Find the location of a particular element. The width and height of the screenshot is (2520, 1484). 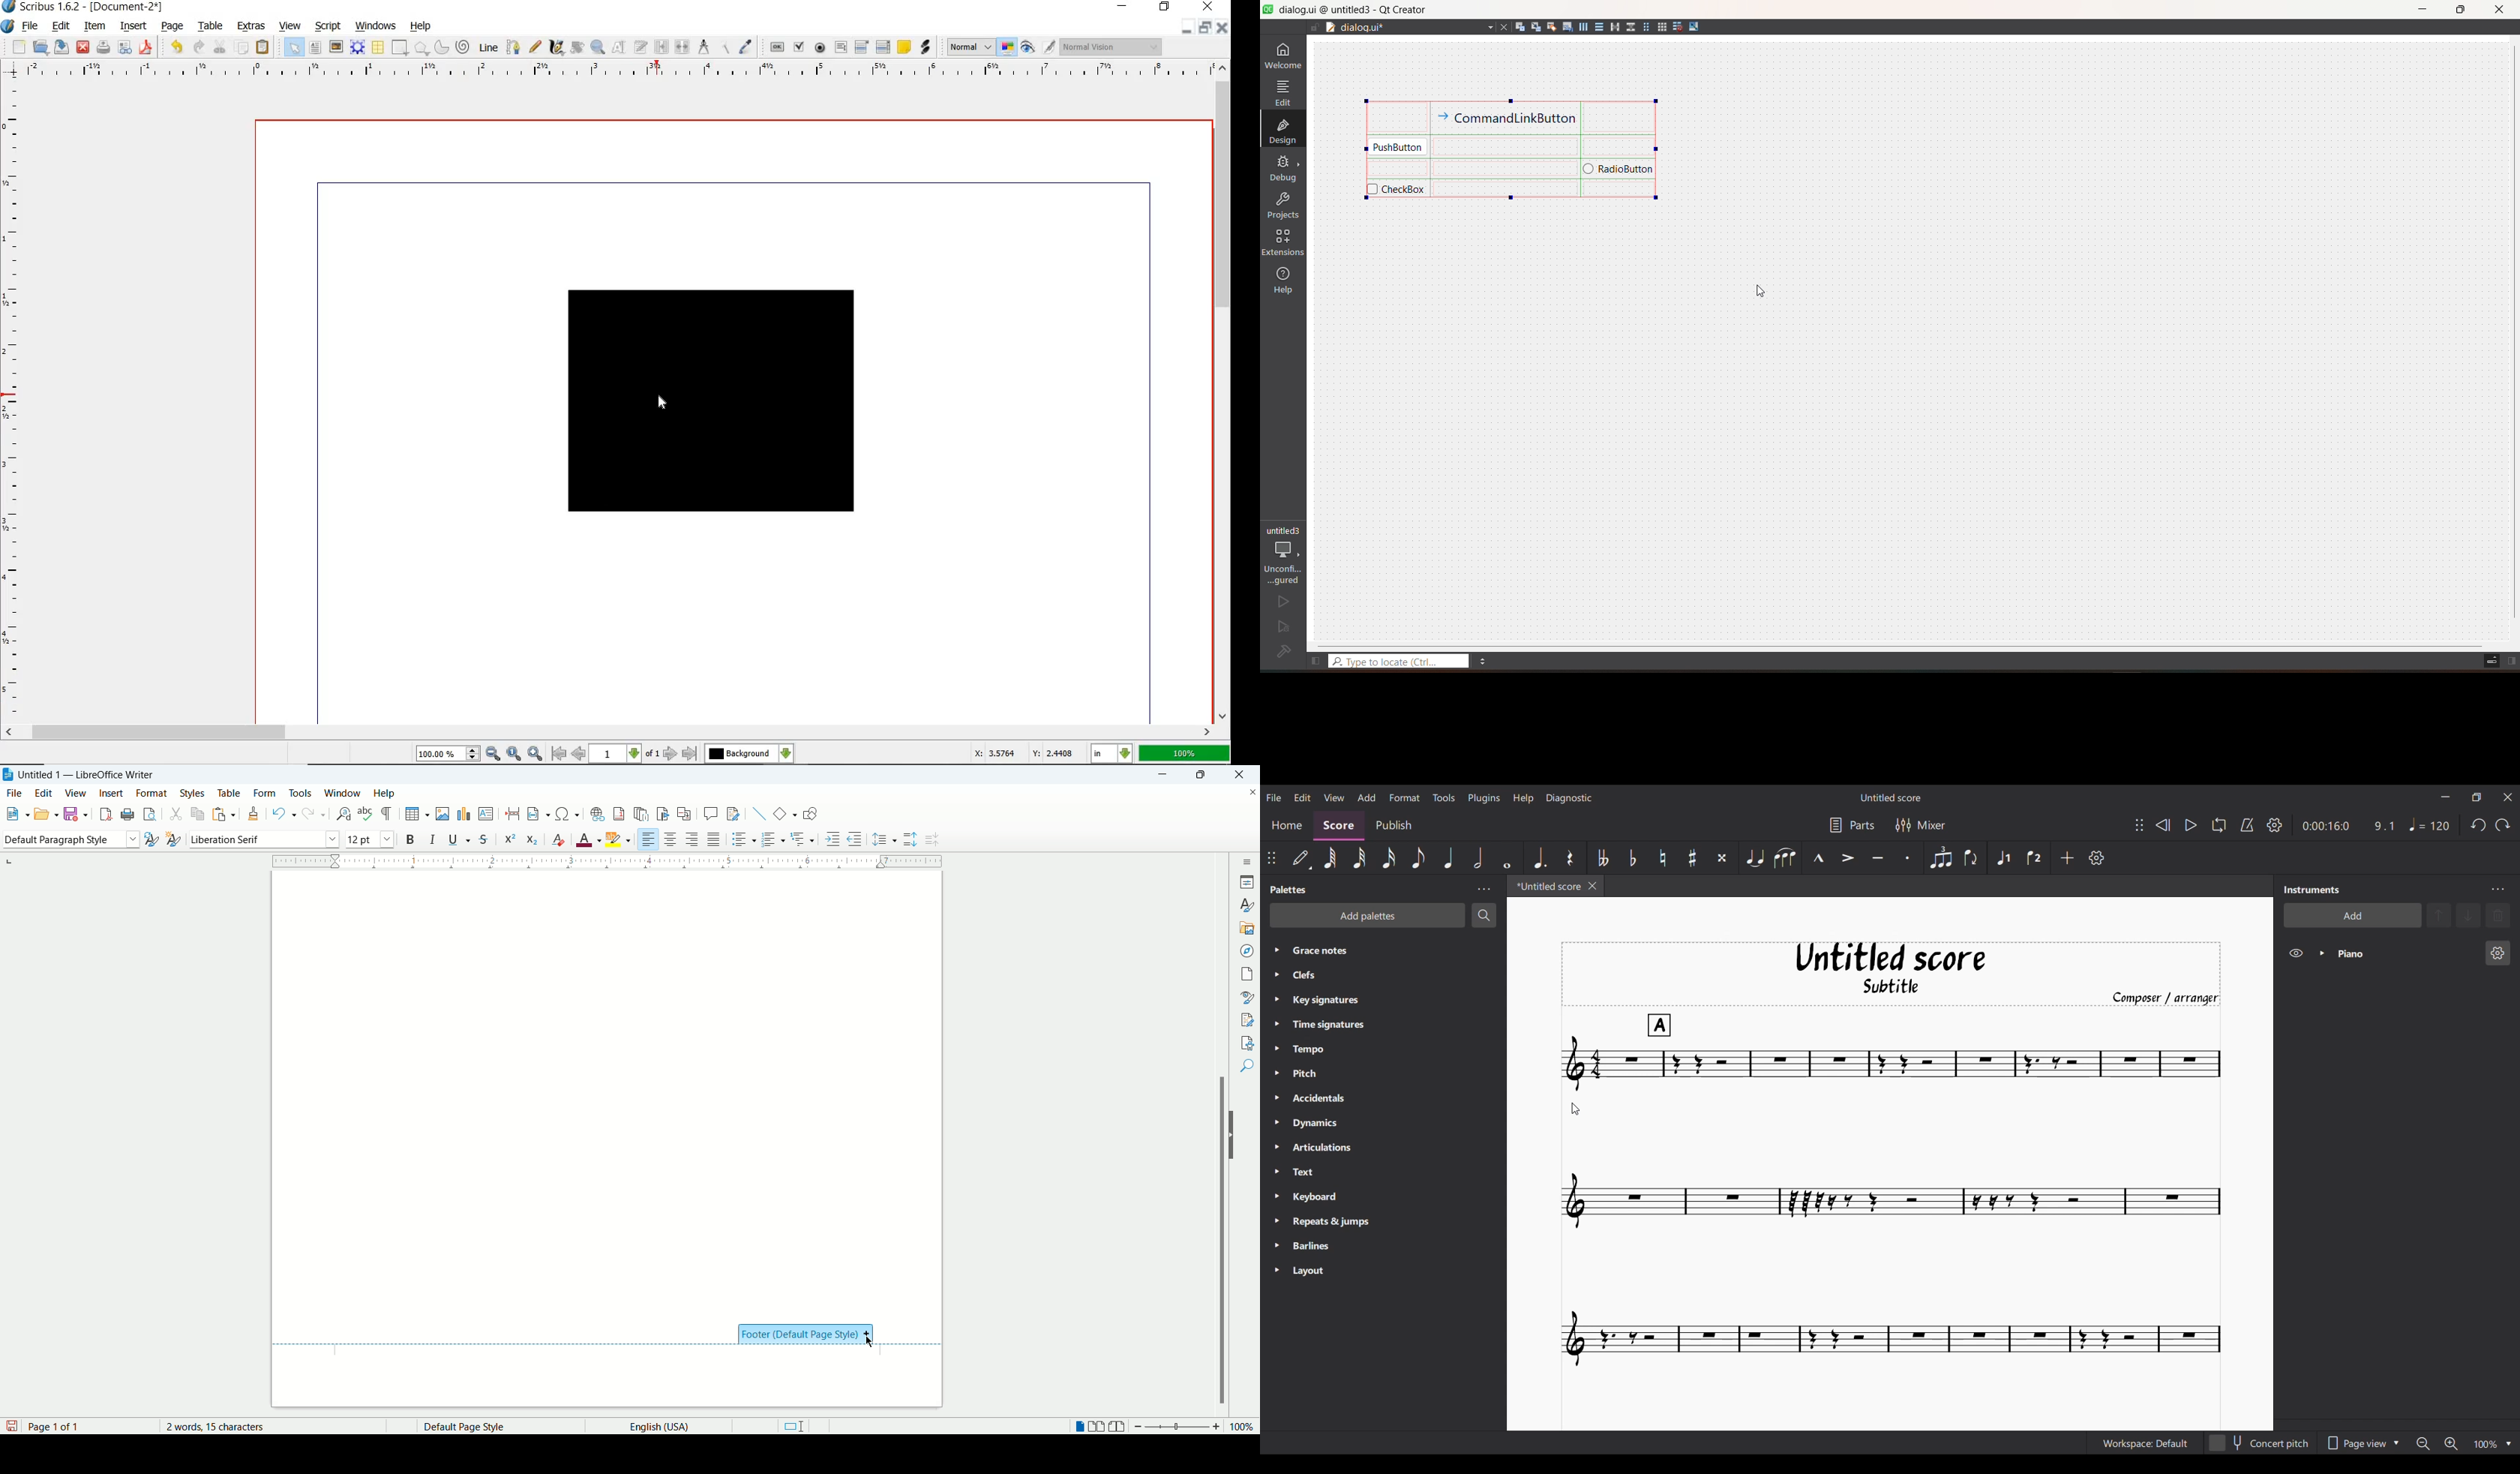

form is located at coordinates (265, 792).